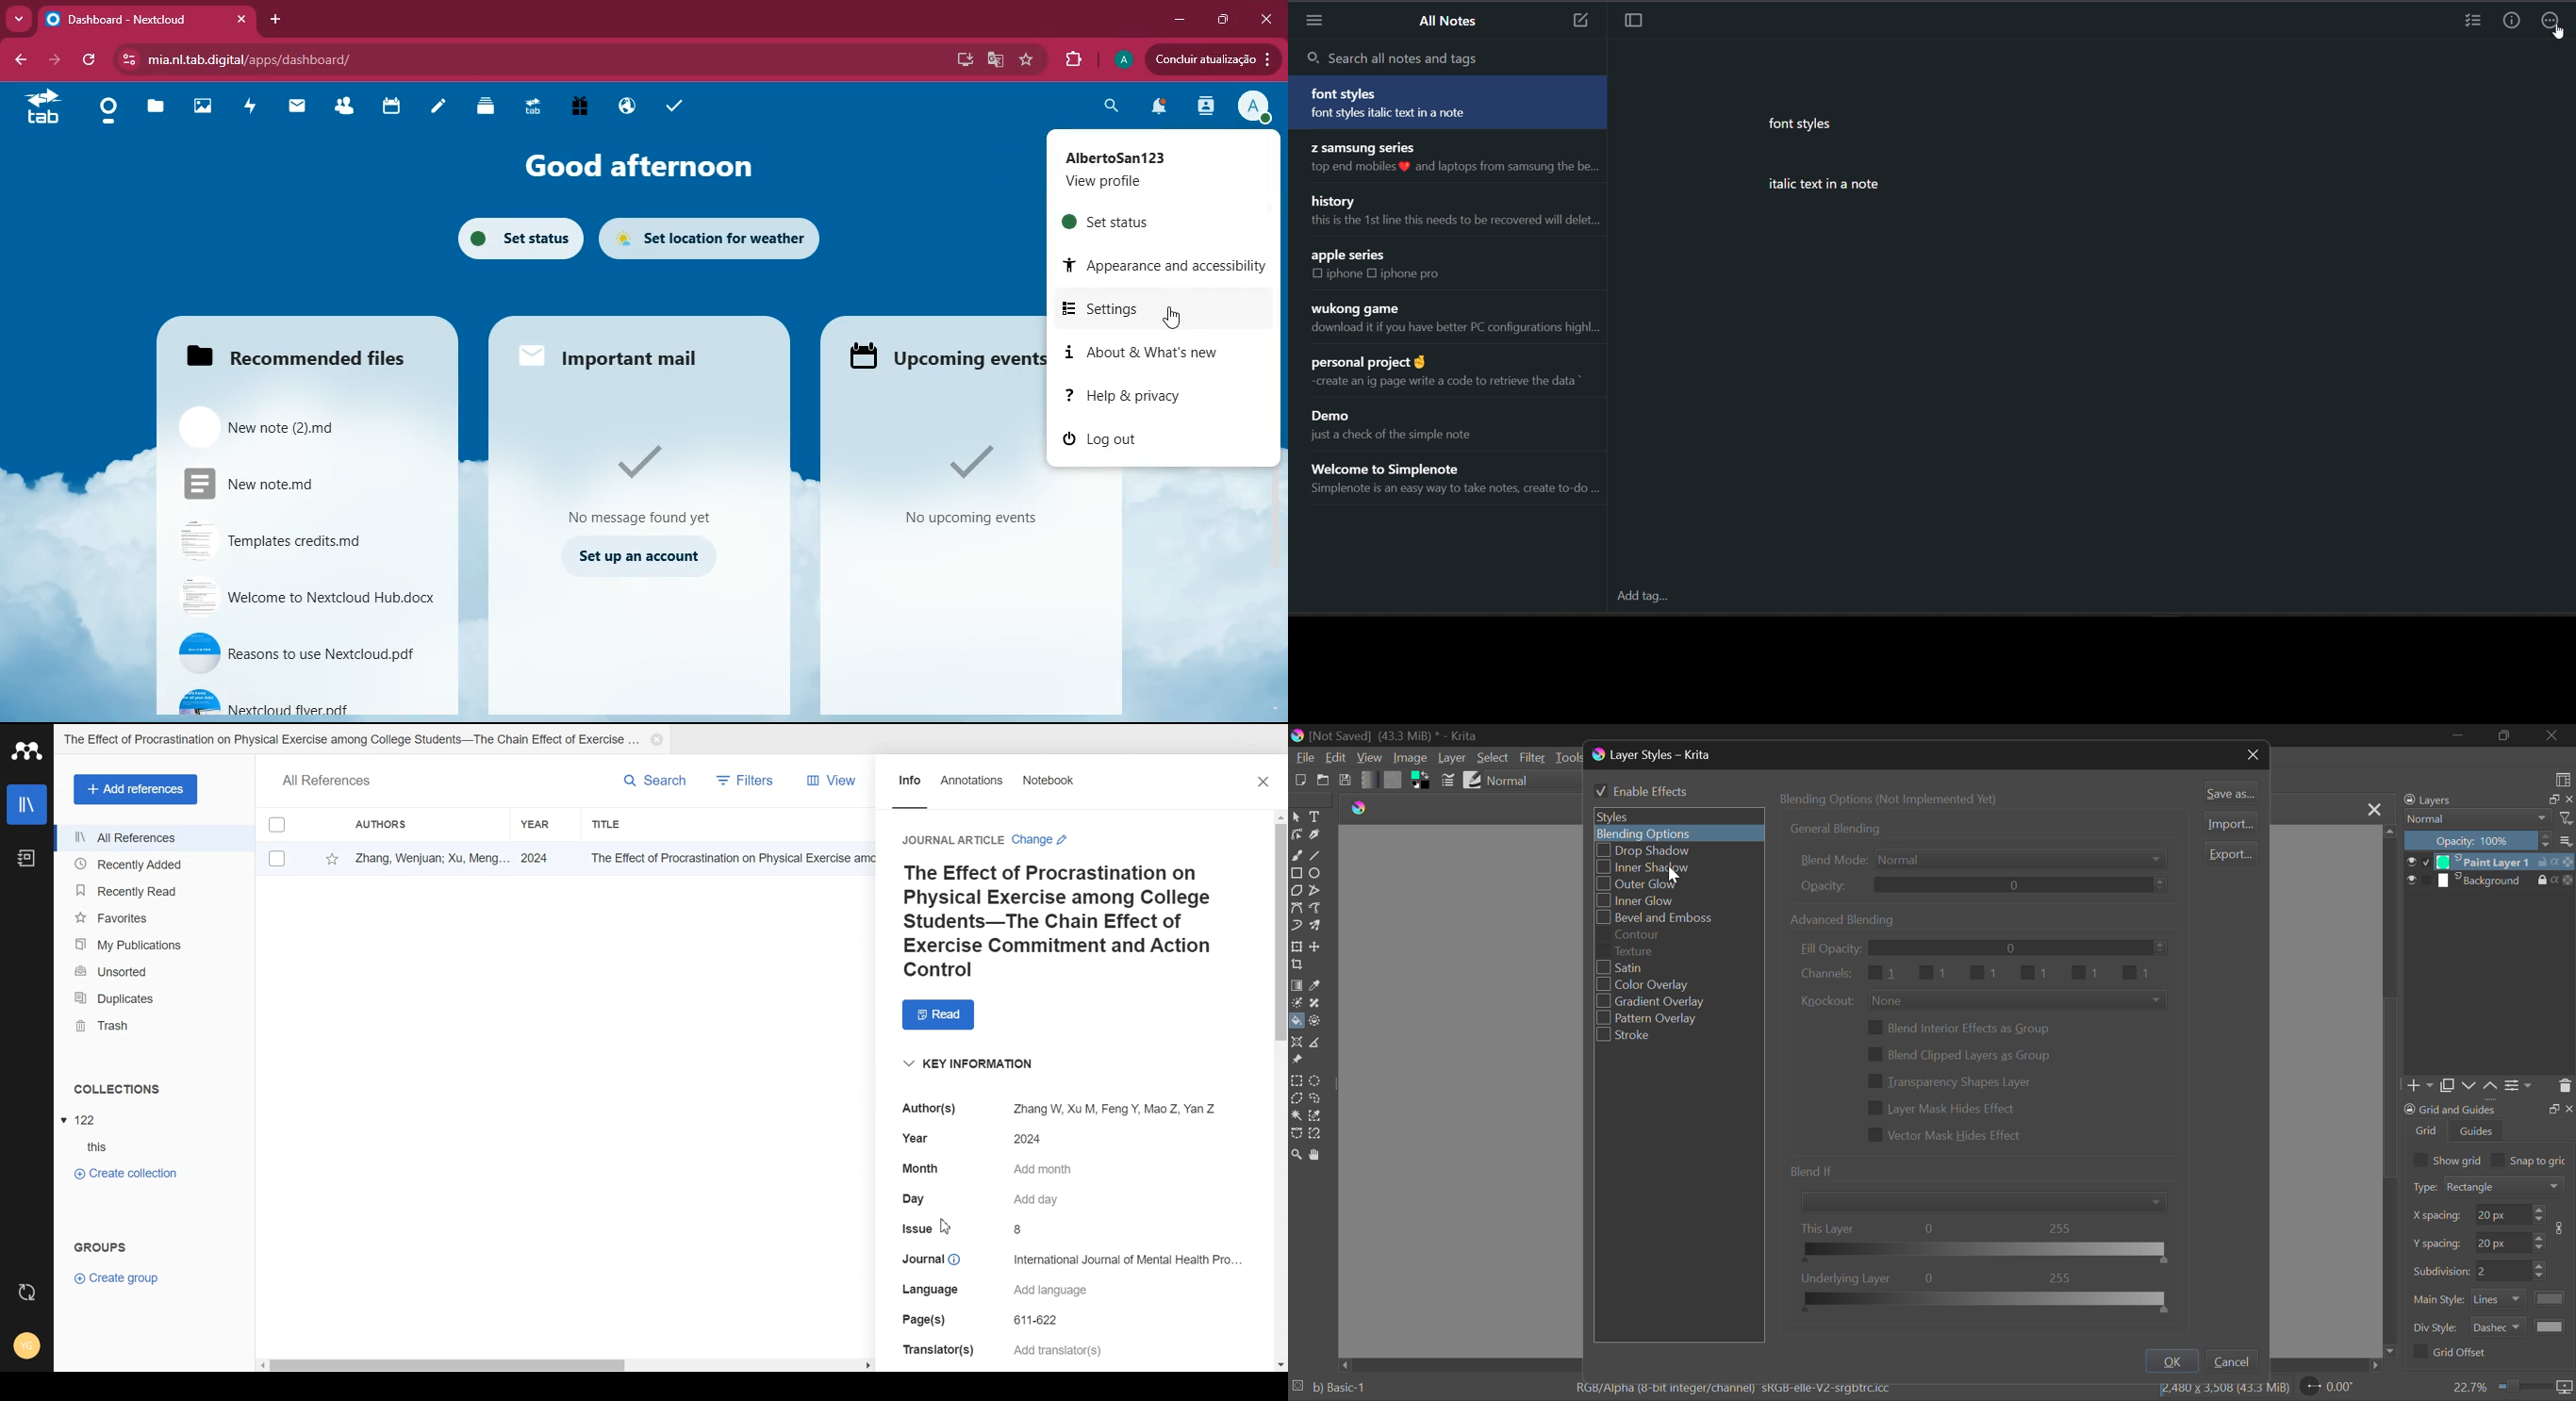 This screenshot has width=2576, height=1428. Describe the element at coordinates (674, 104) in the screenshot. I see `tasks` at that location.